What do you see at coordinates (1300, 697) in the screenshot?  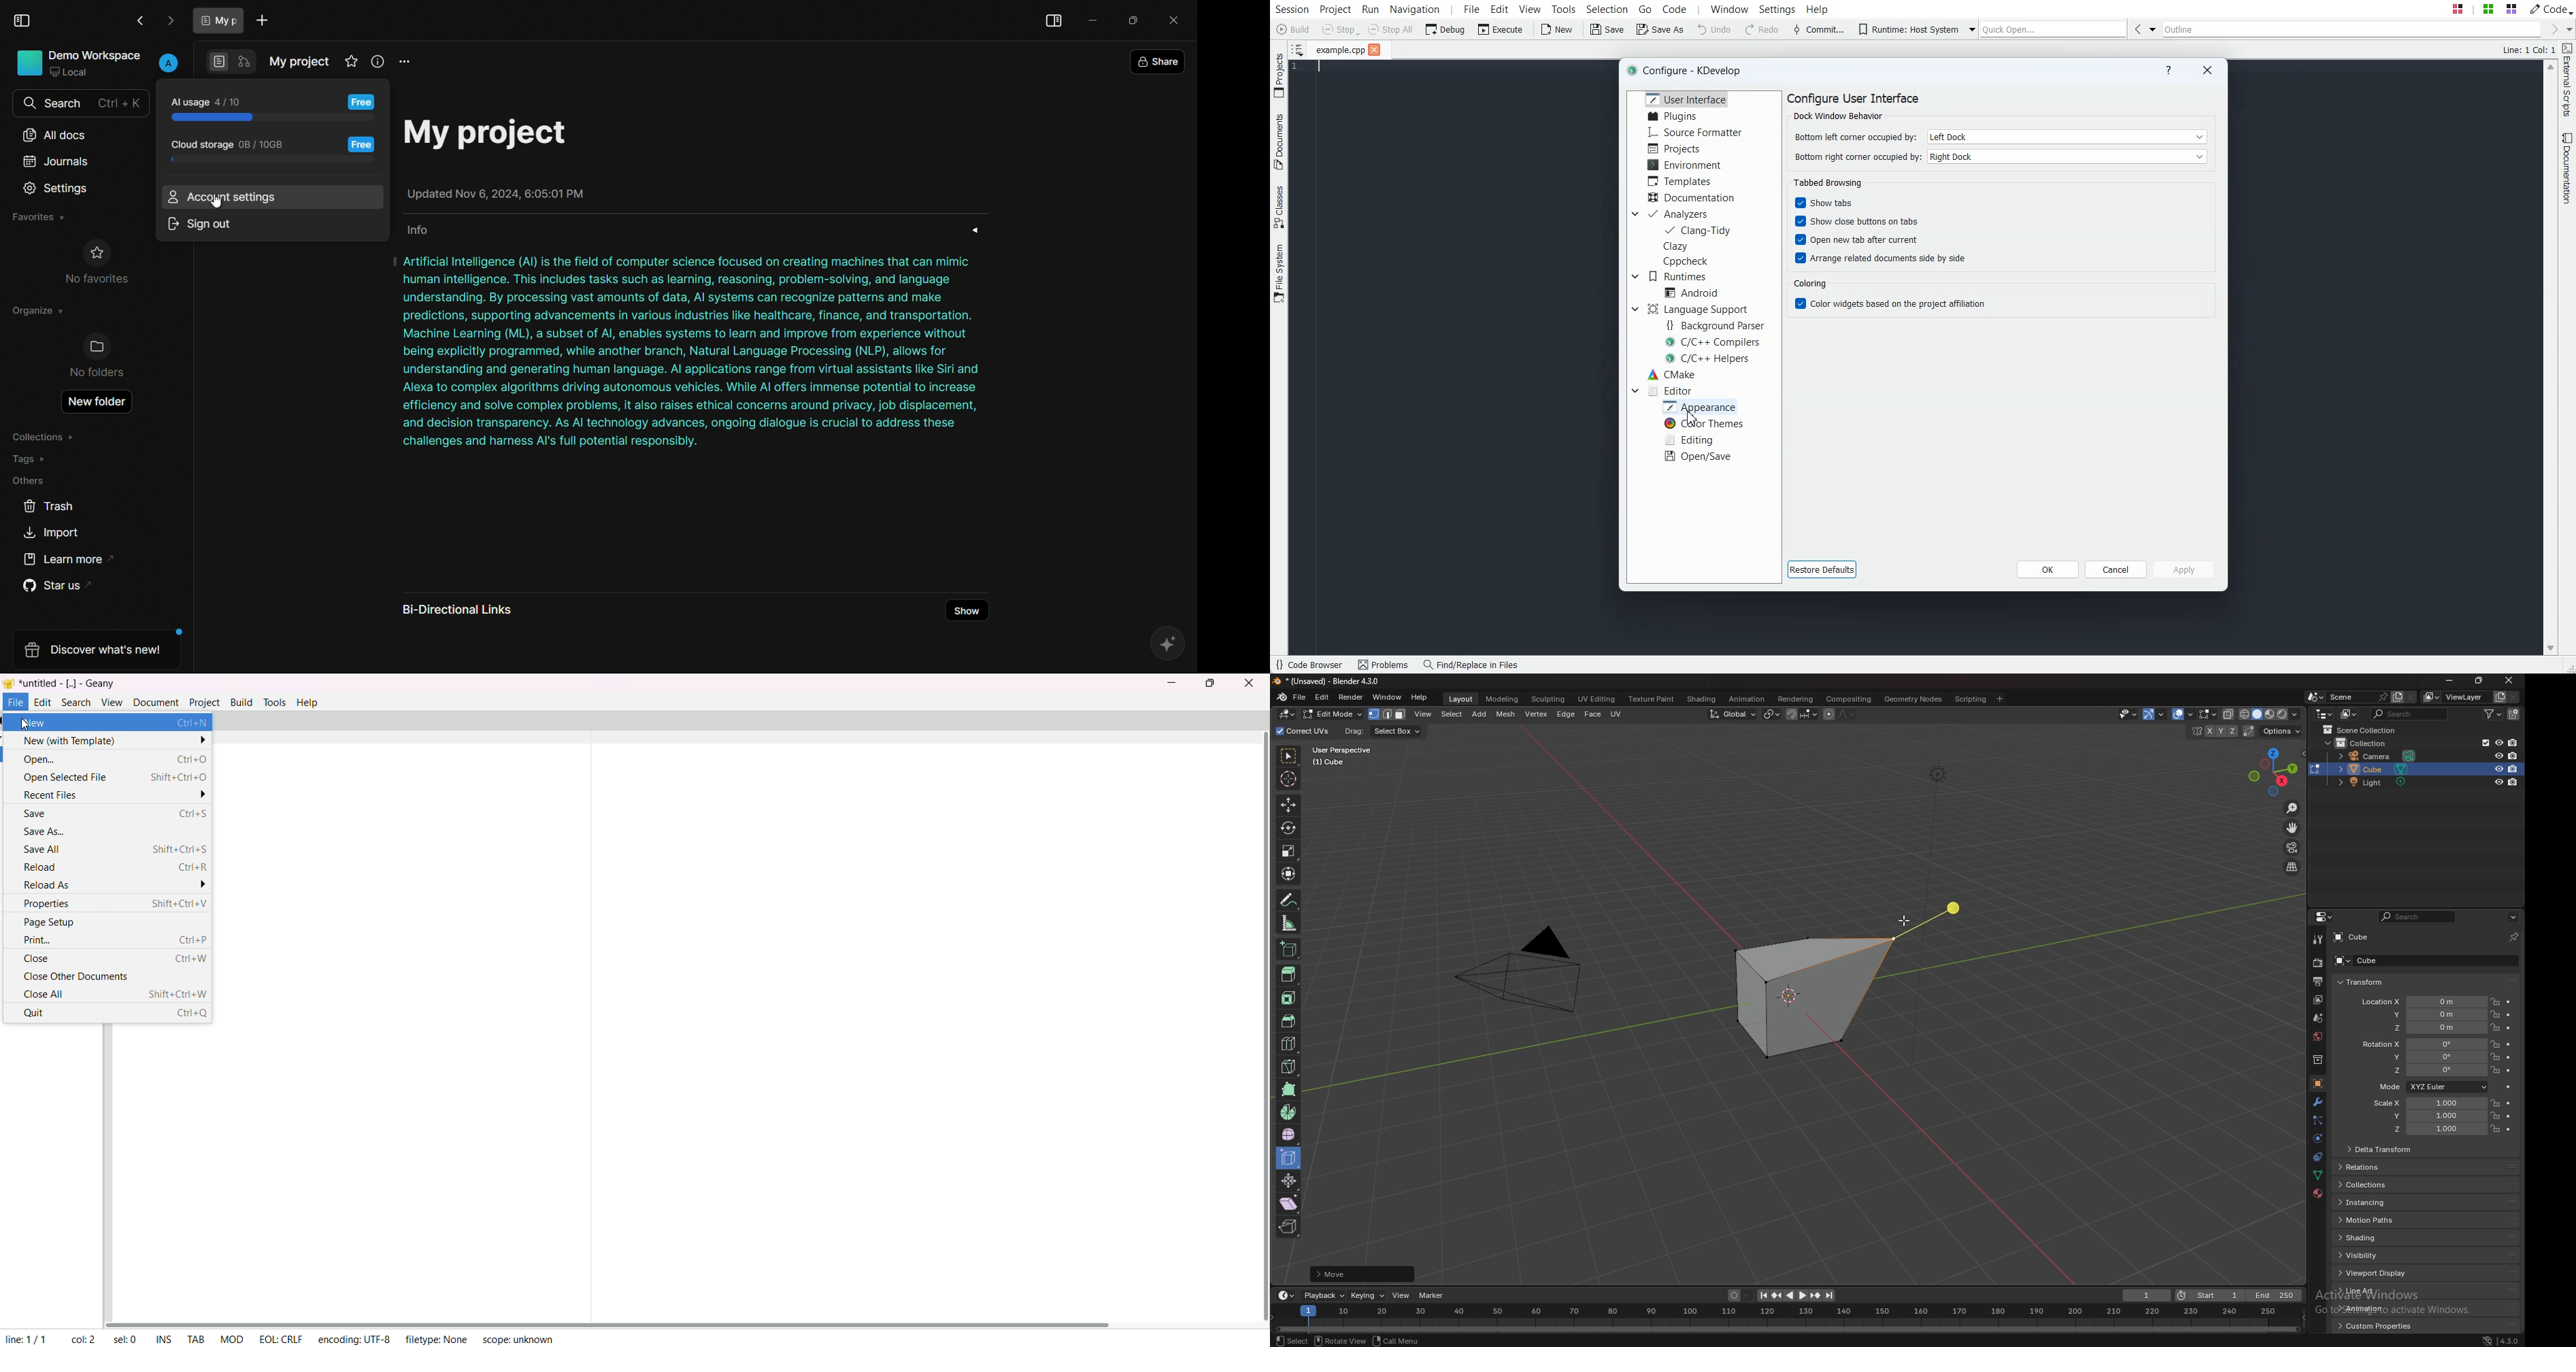 I see `file` at bounding box center [1300, 697].